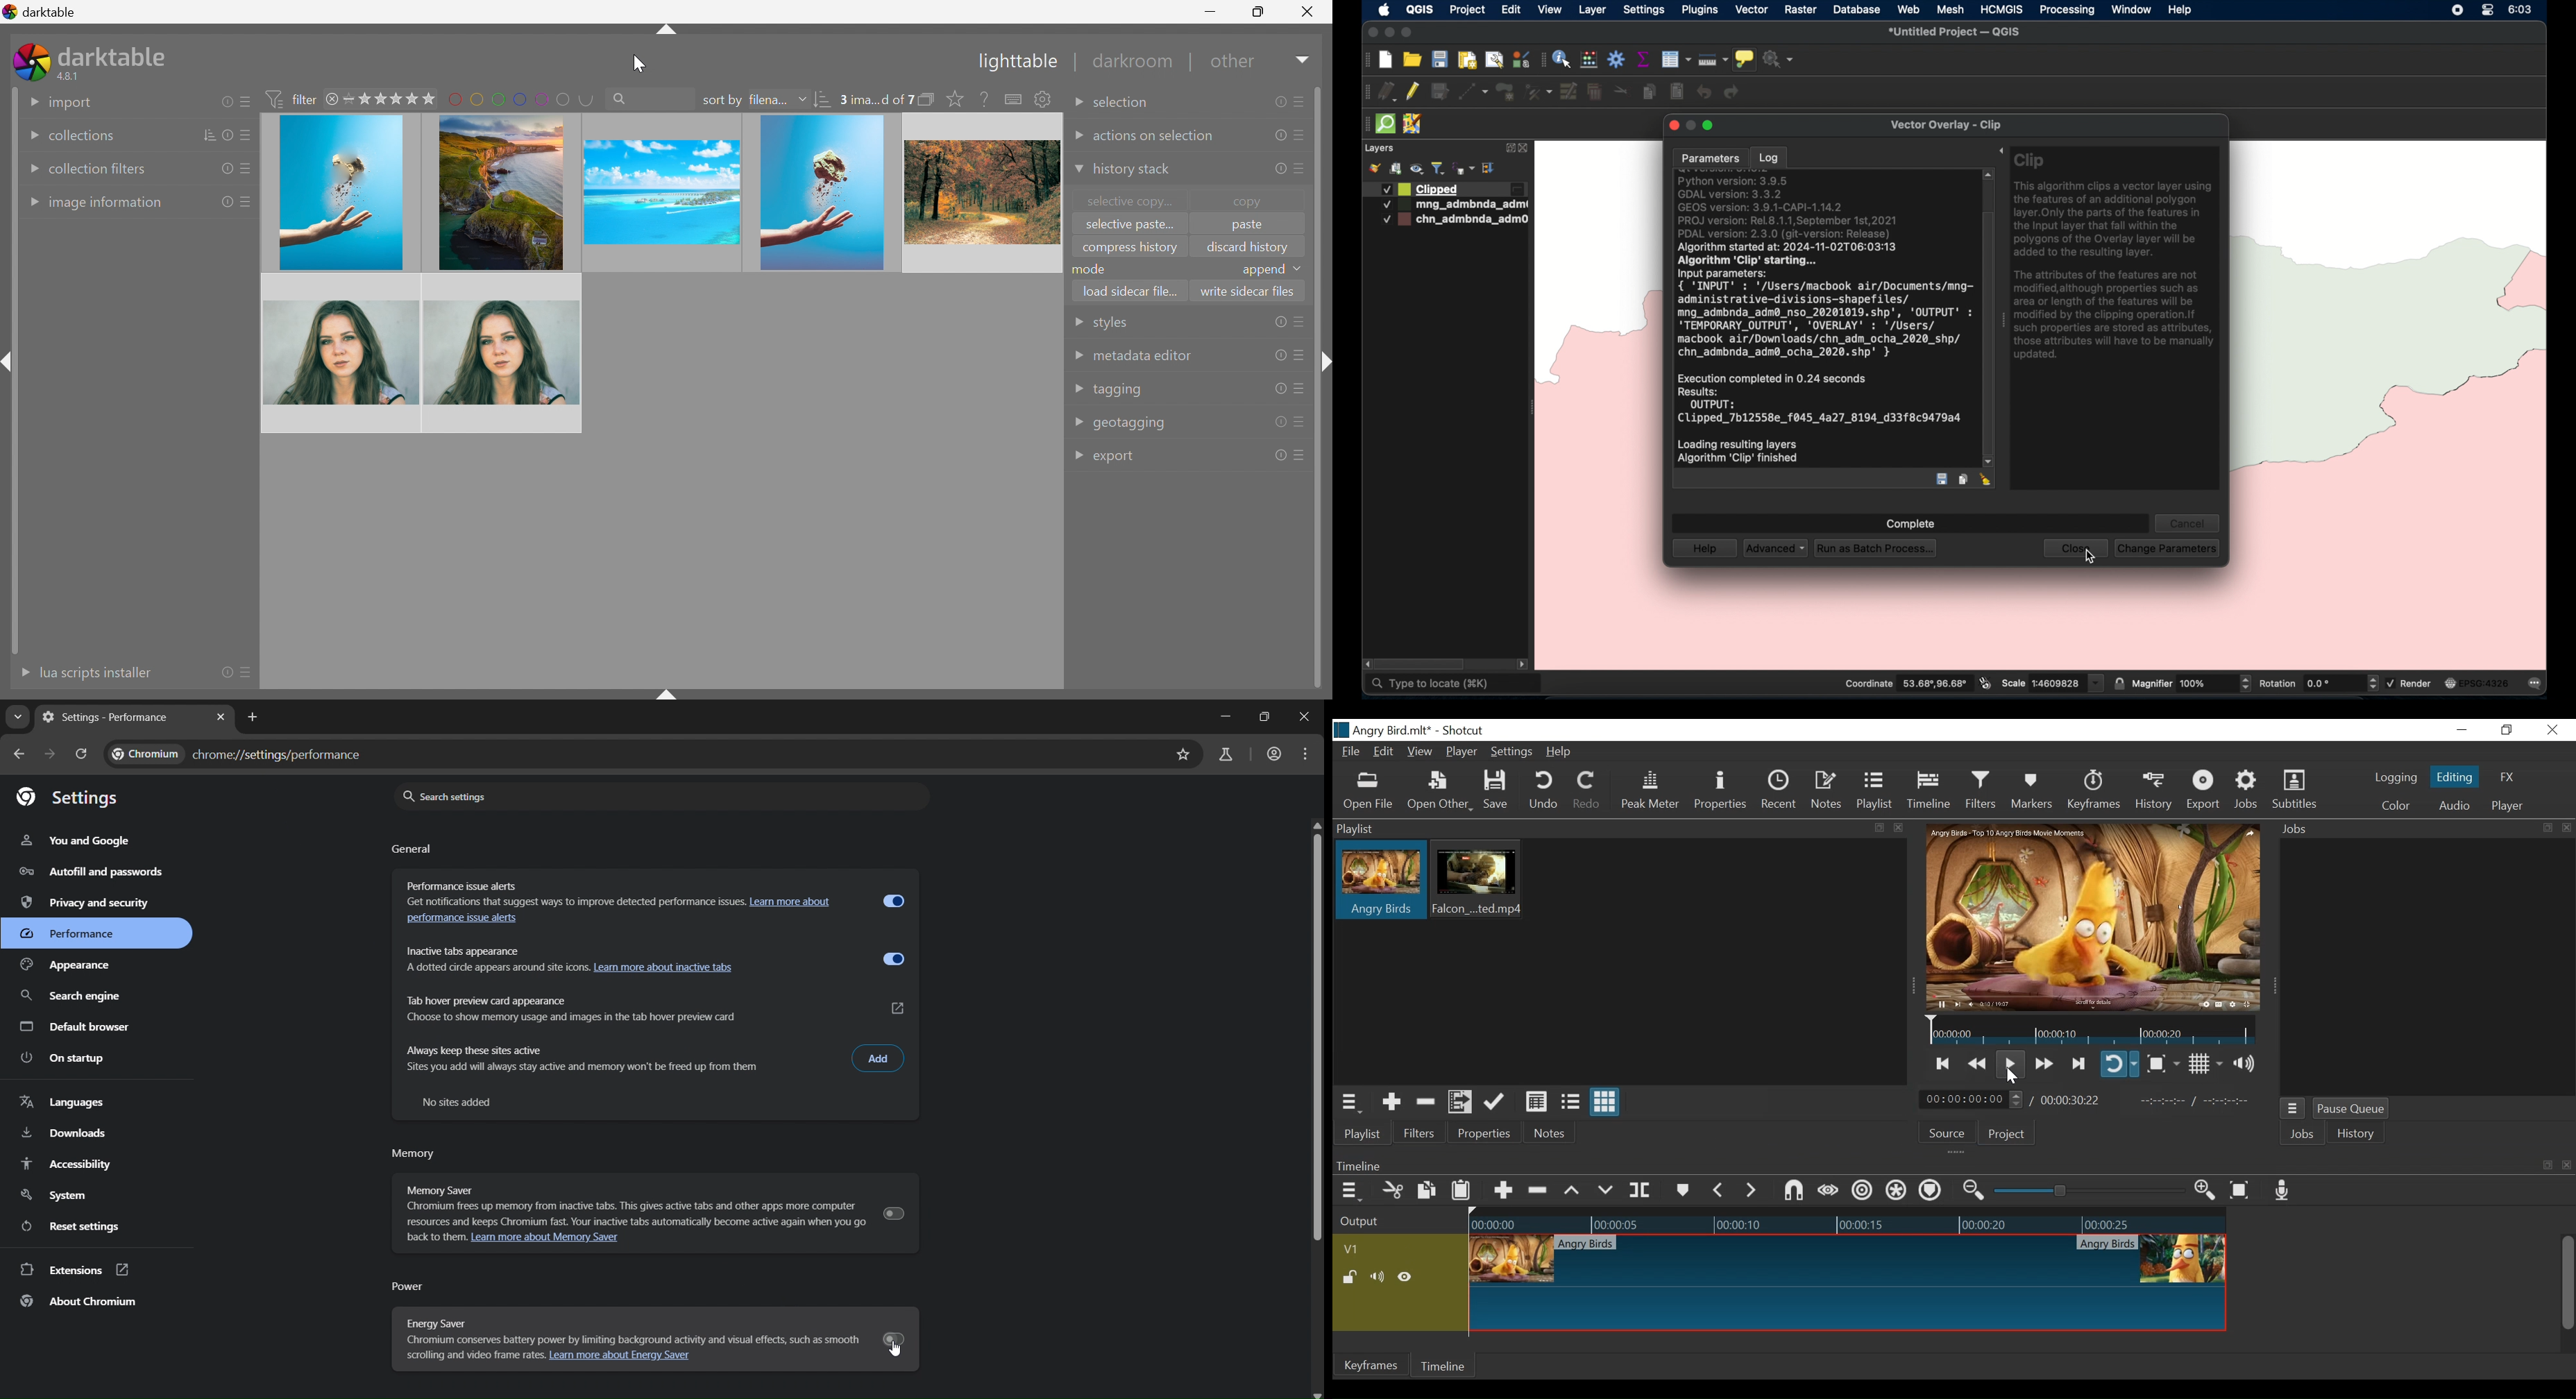  Describe the element at coordinates (1643, 11) in the screenshot. I see `settings` at that location.